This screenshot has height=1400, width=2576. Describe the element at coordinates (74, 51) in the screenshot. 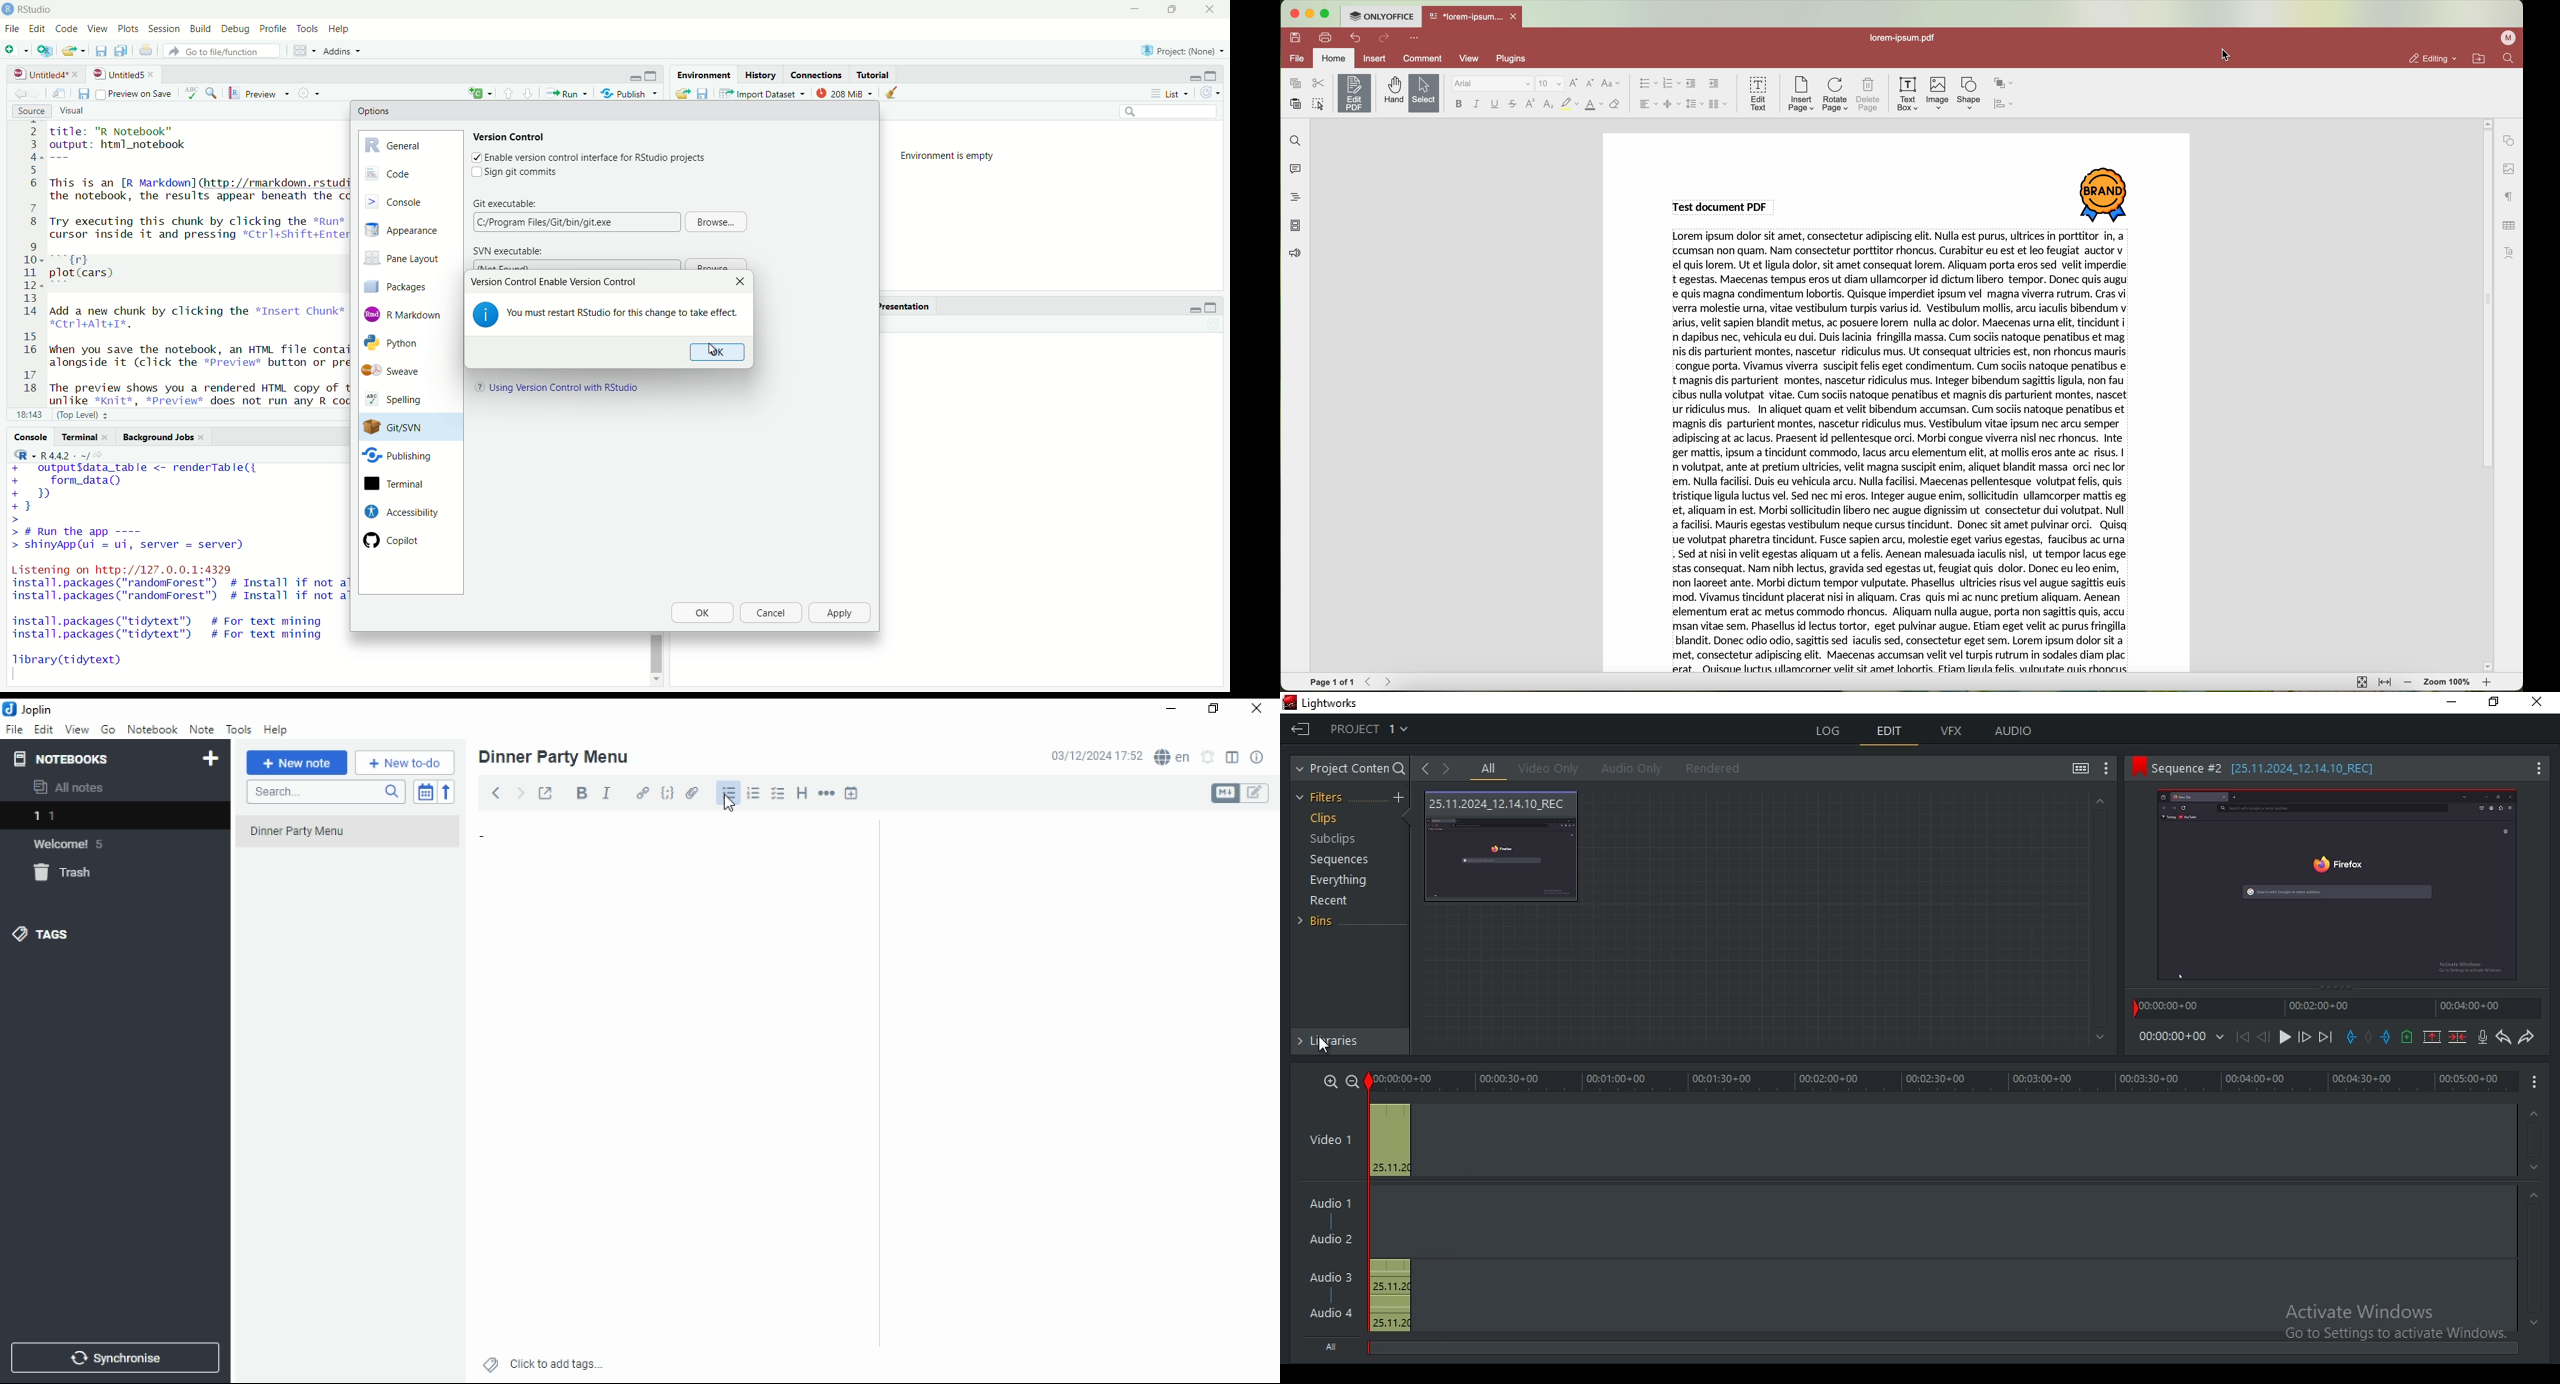

I see `open an existing file` at that location.